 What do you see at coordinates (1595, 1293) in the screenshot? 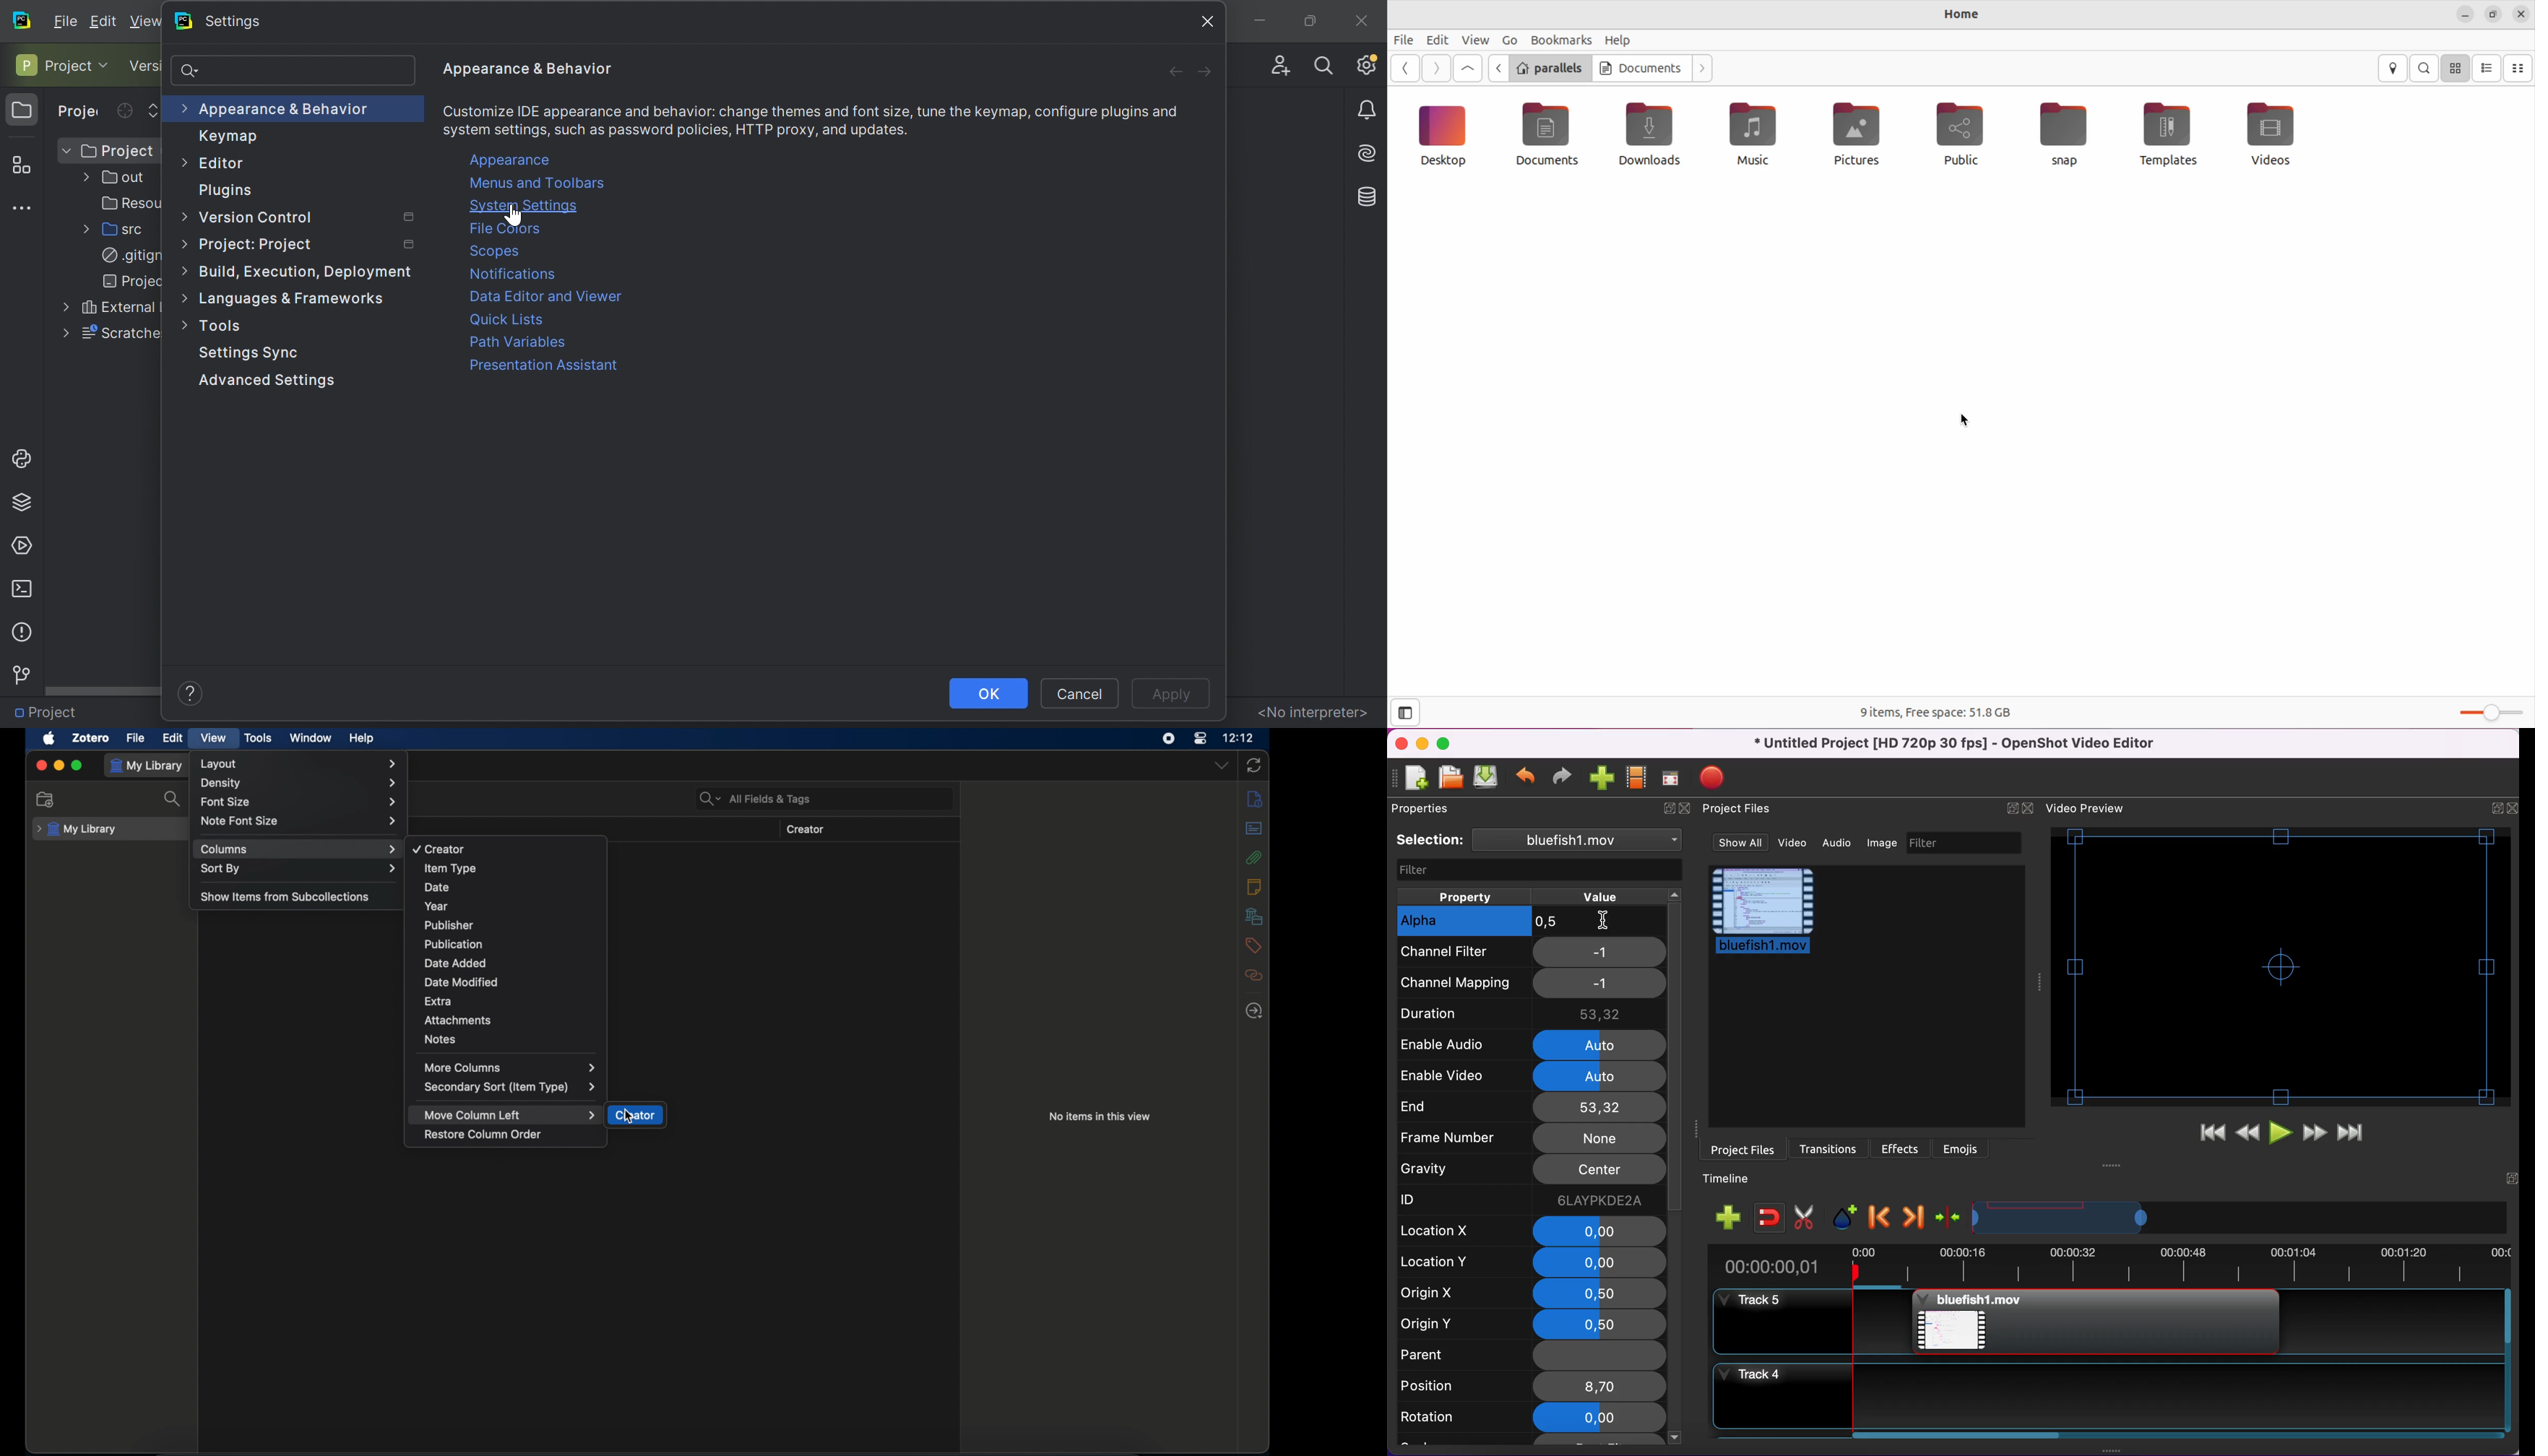
I see `0,5` at bounding box center [1595, 1293].